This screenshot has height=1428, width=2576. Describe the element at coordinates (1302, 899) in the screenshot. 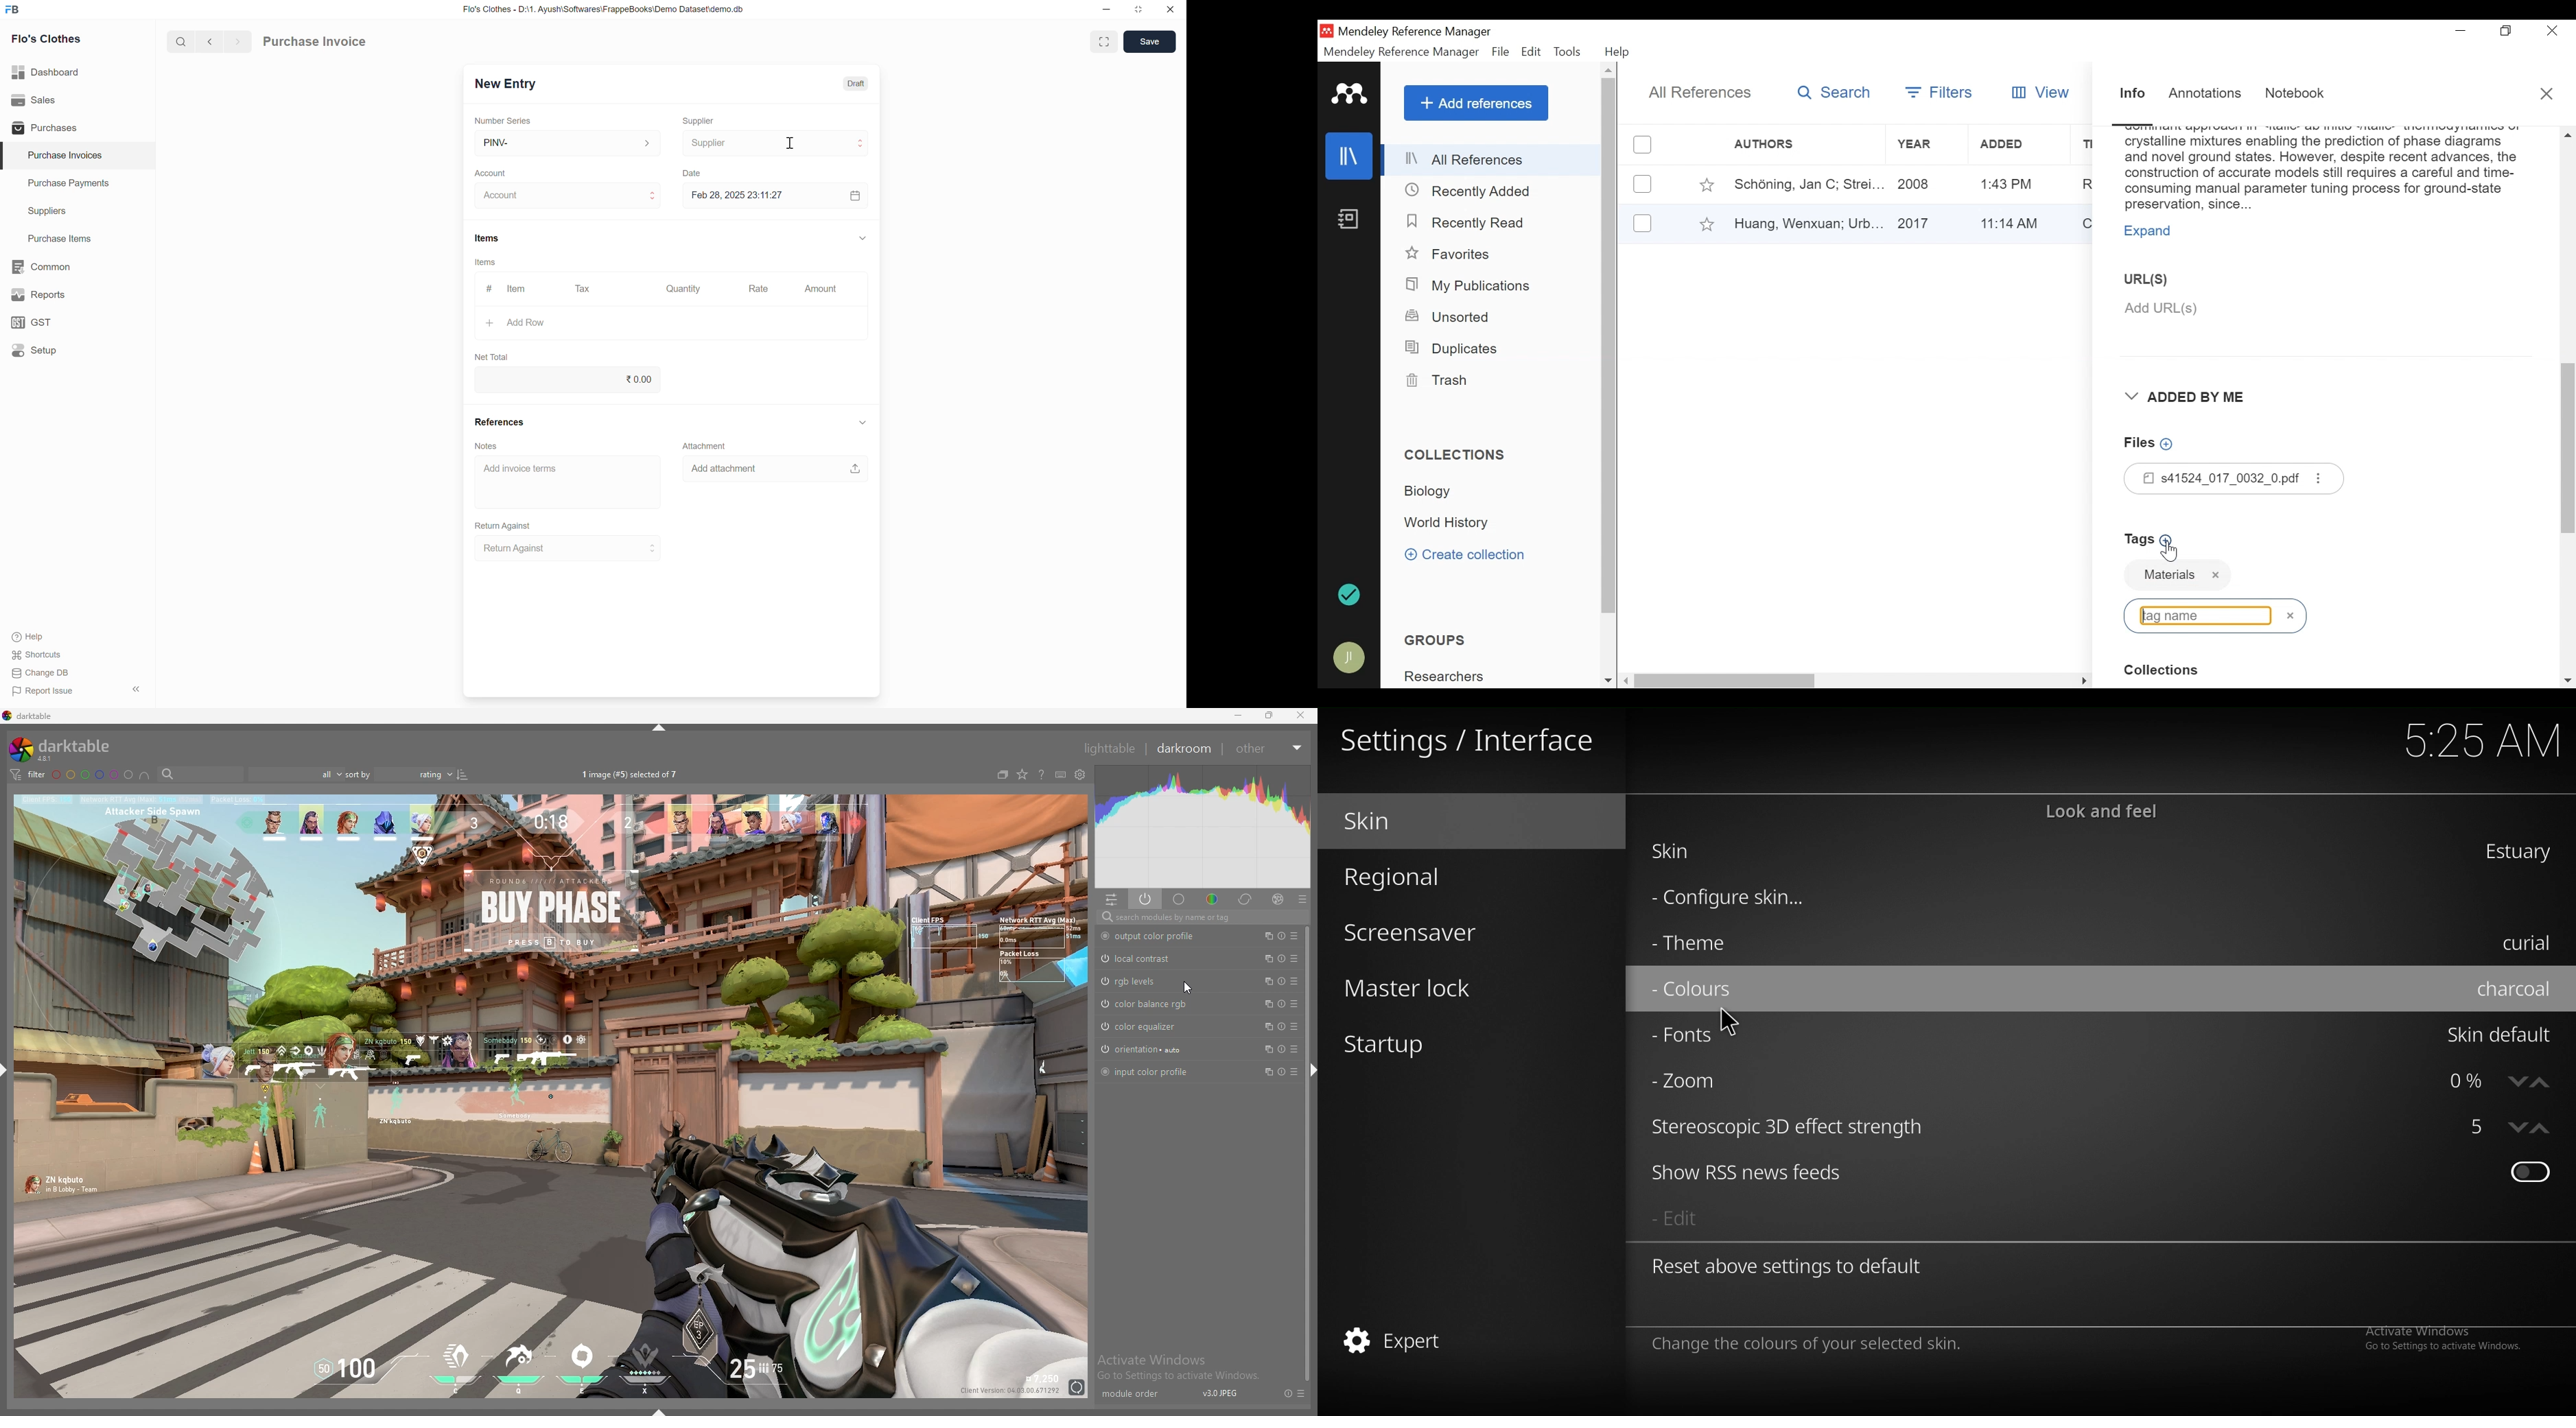

I see `presets` at that location.